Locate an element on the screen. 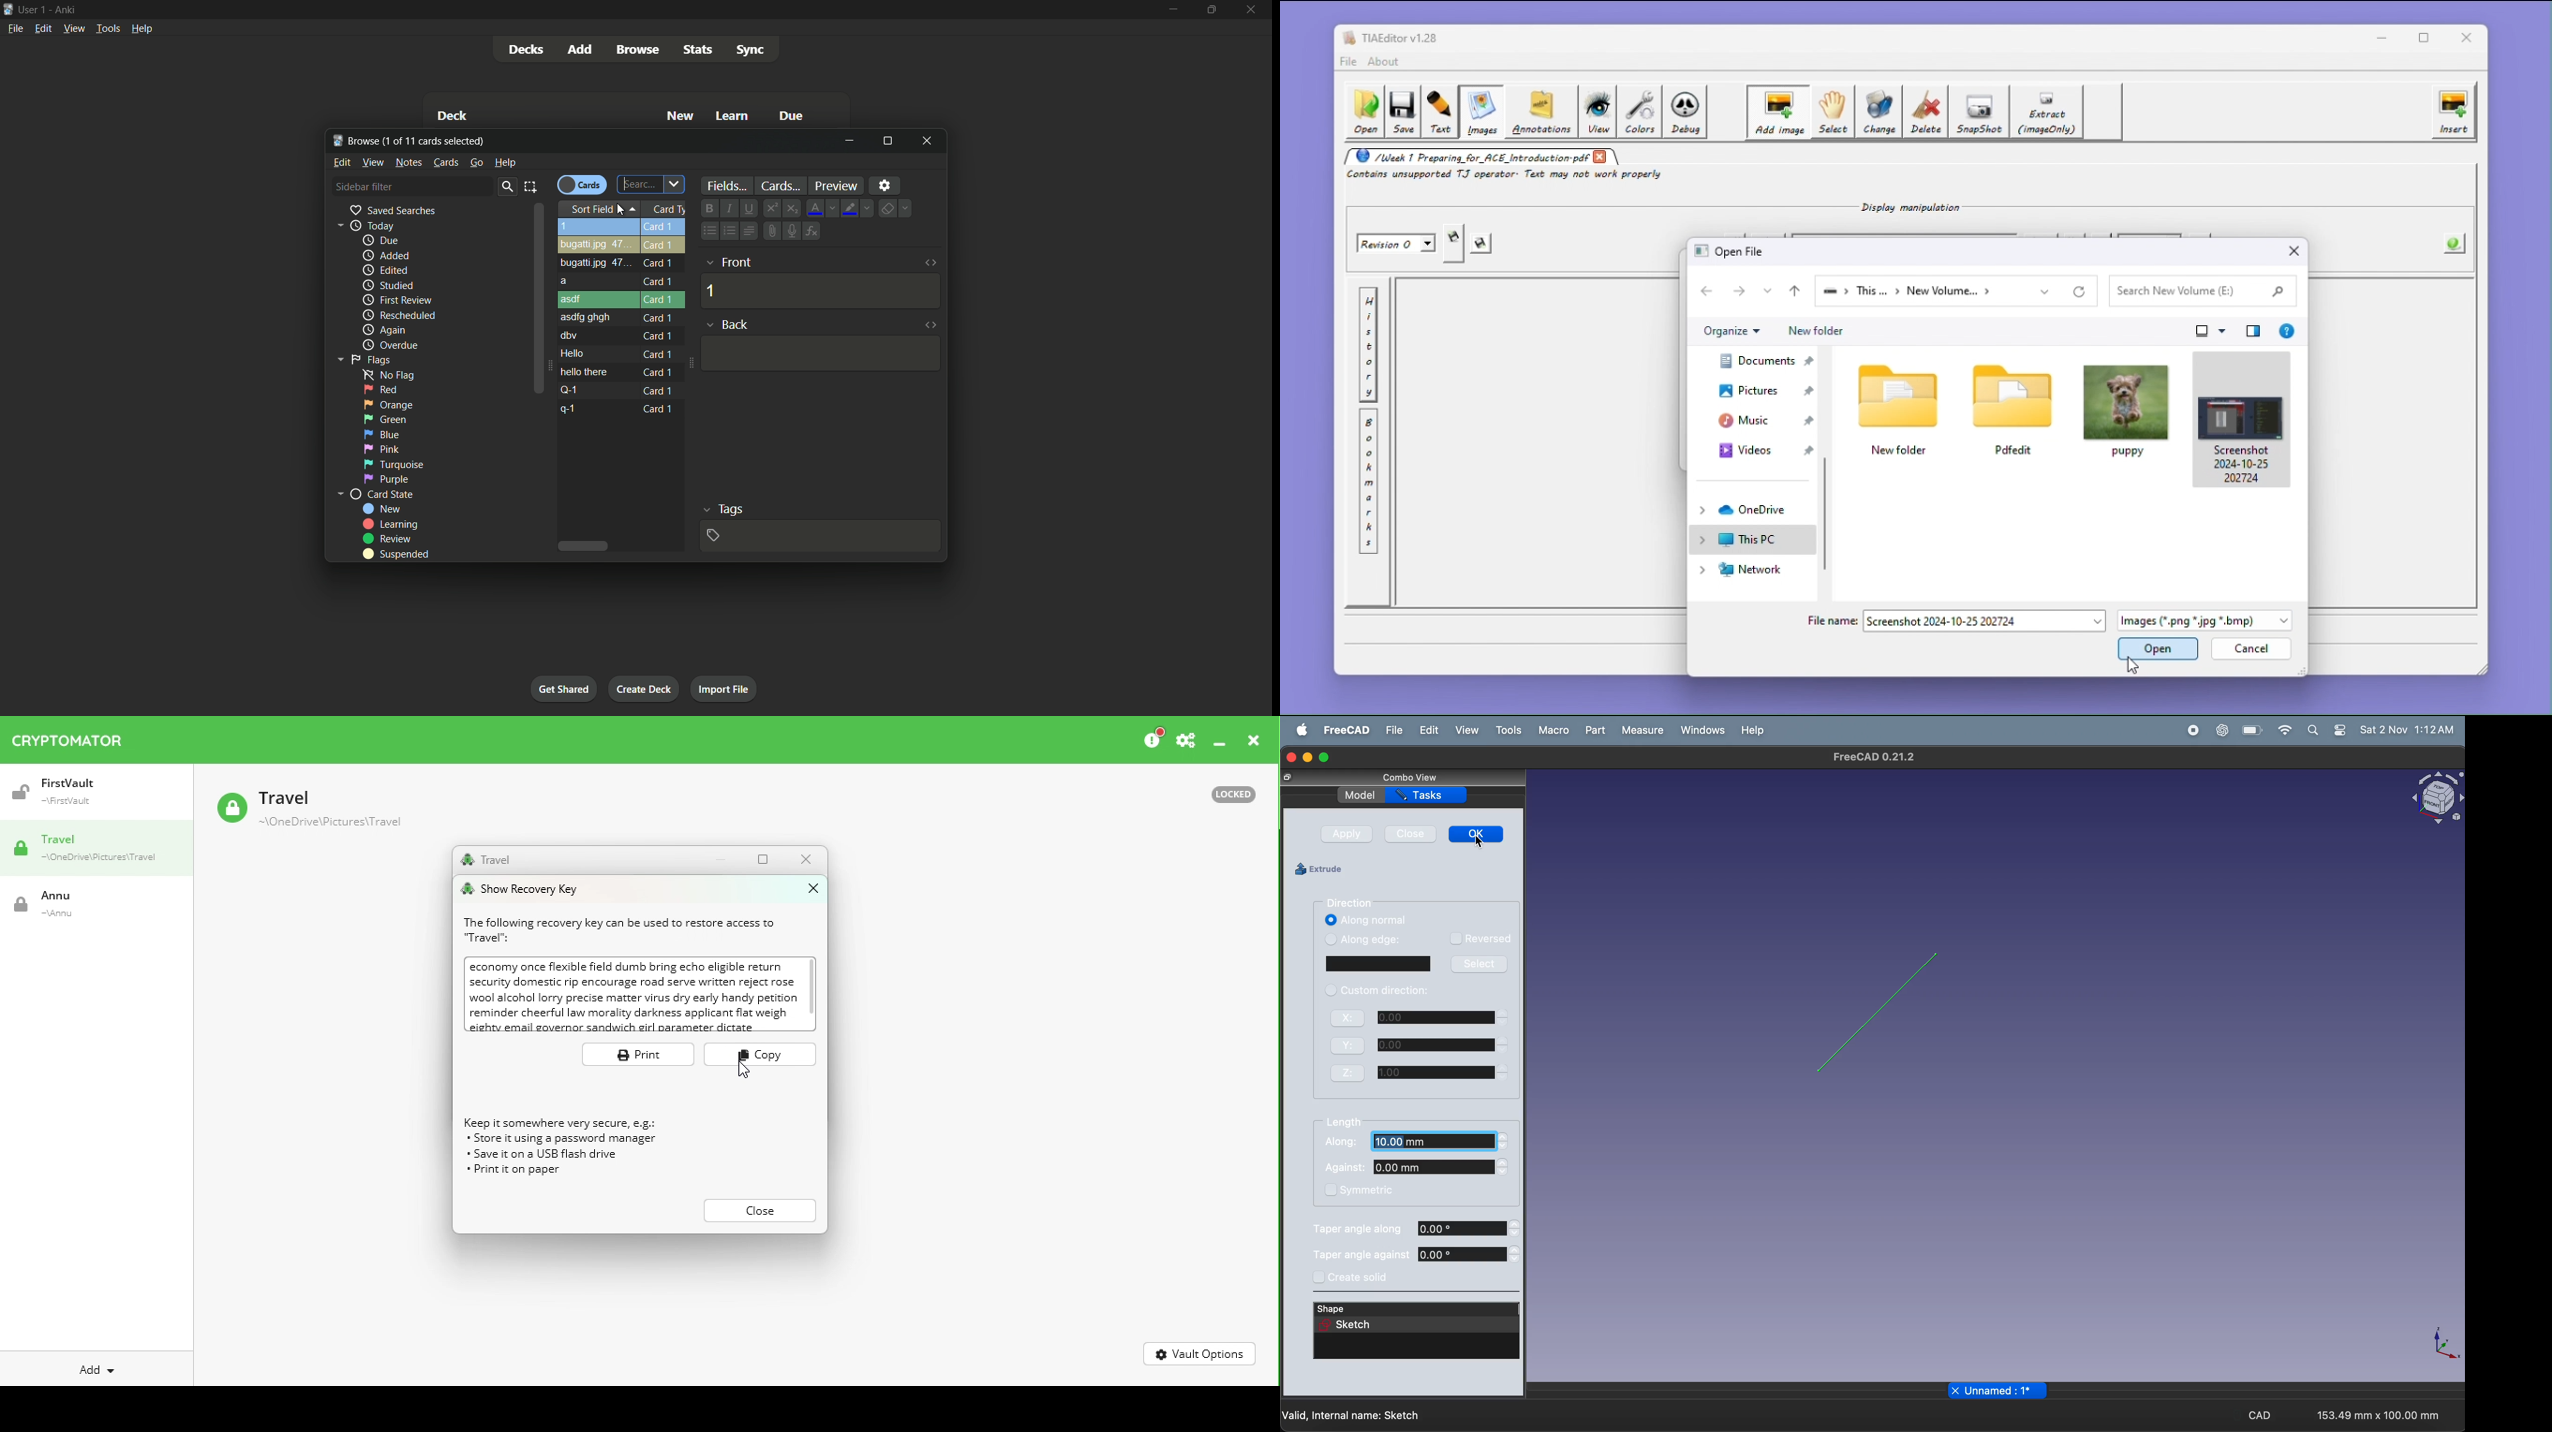 The image size is (2576, 1456). studied is located at coordinates (389, 286).